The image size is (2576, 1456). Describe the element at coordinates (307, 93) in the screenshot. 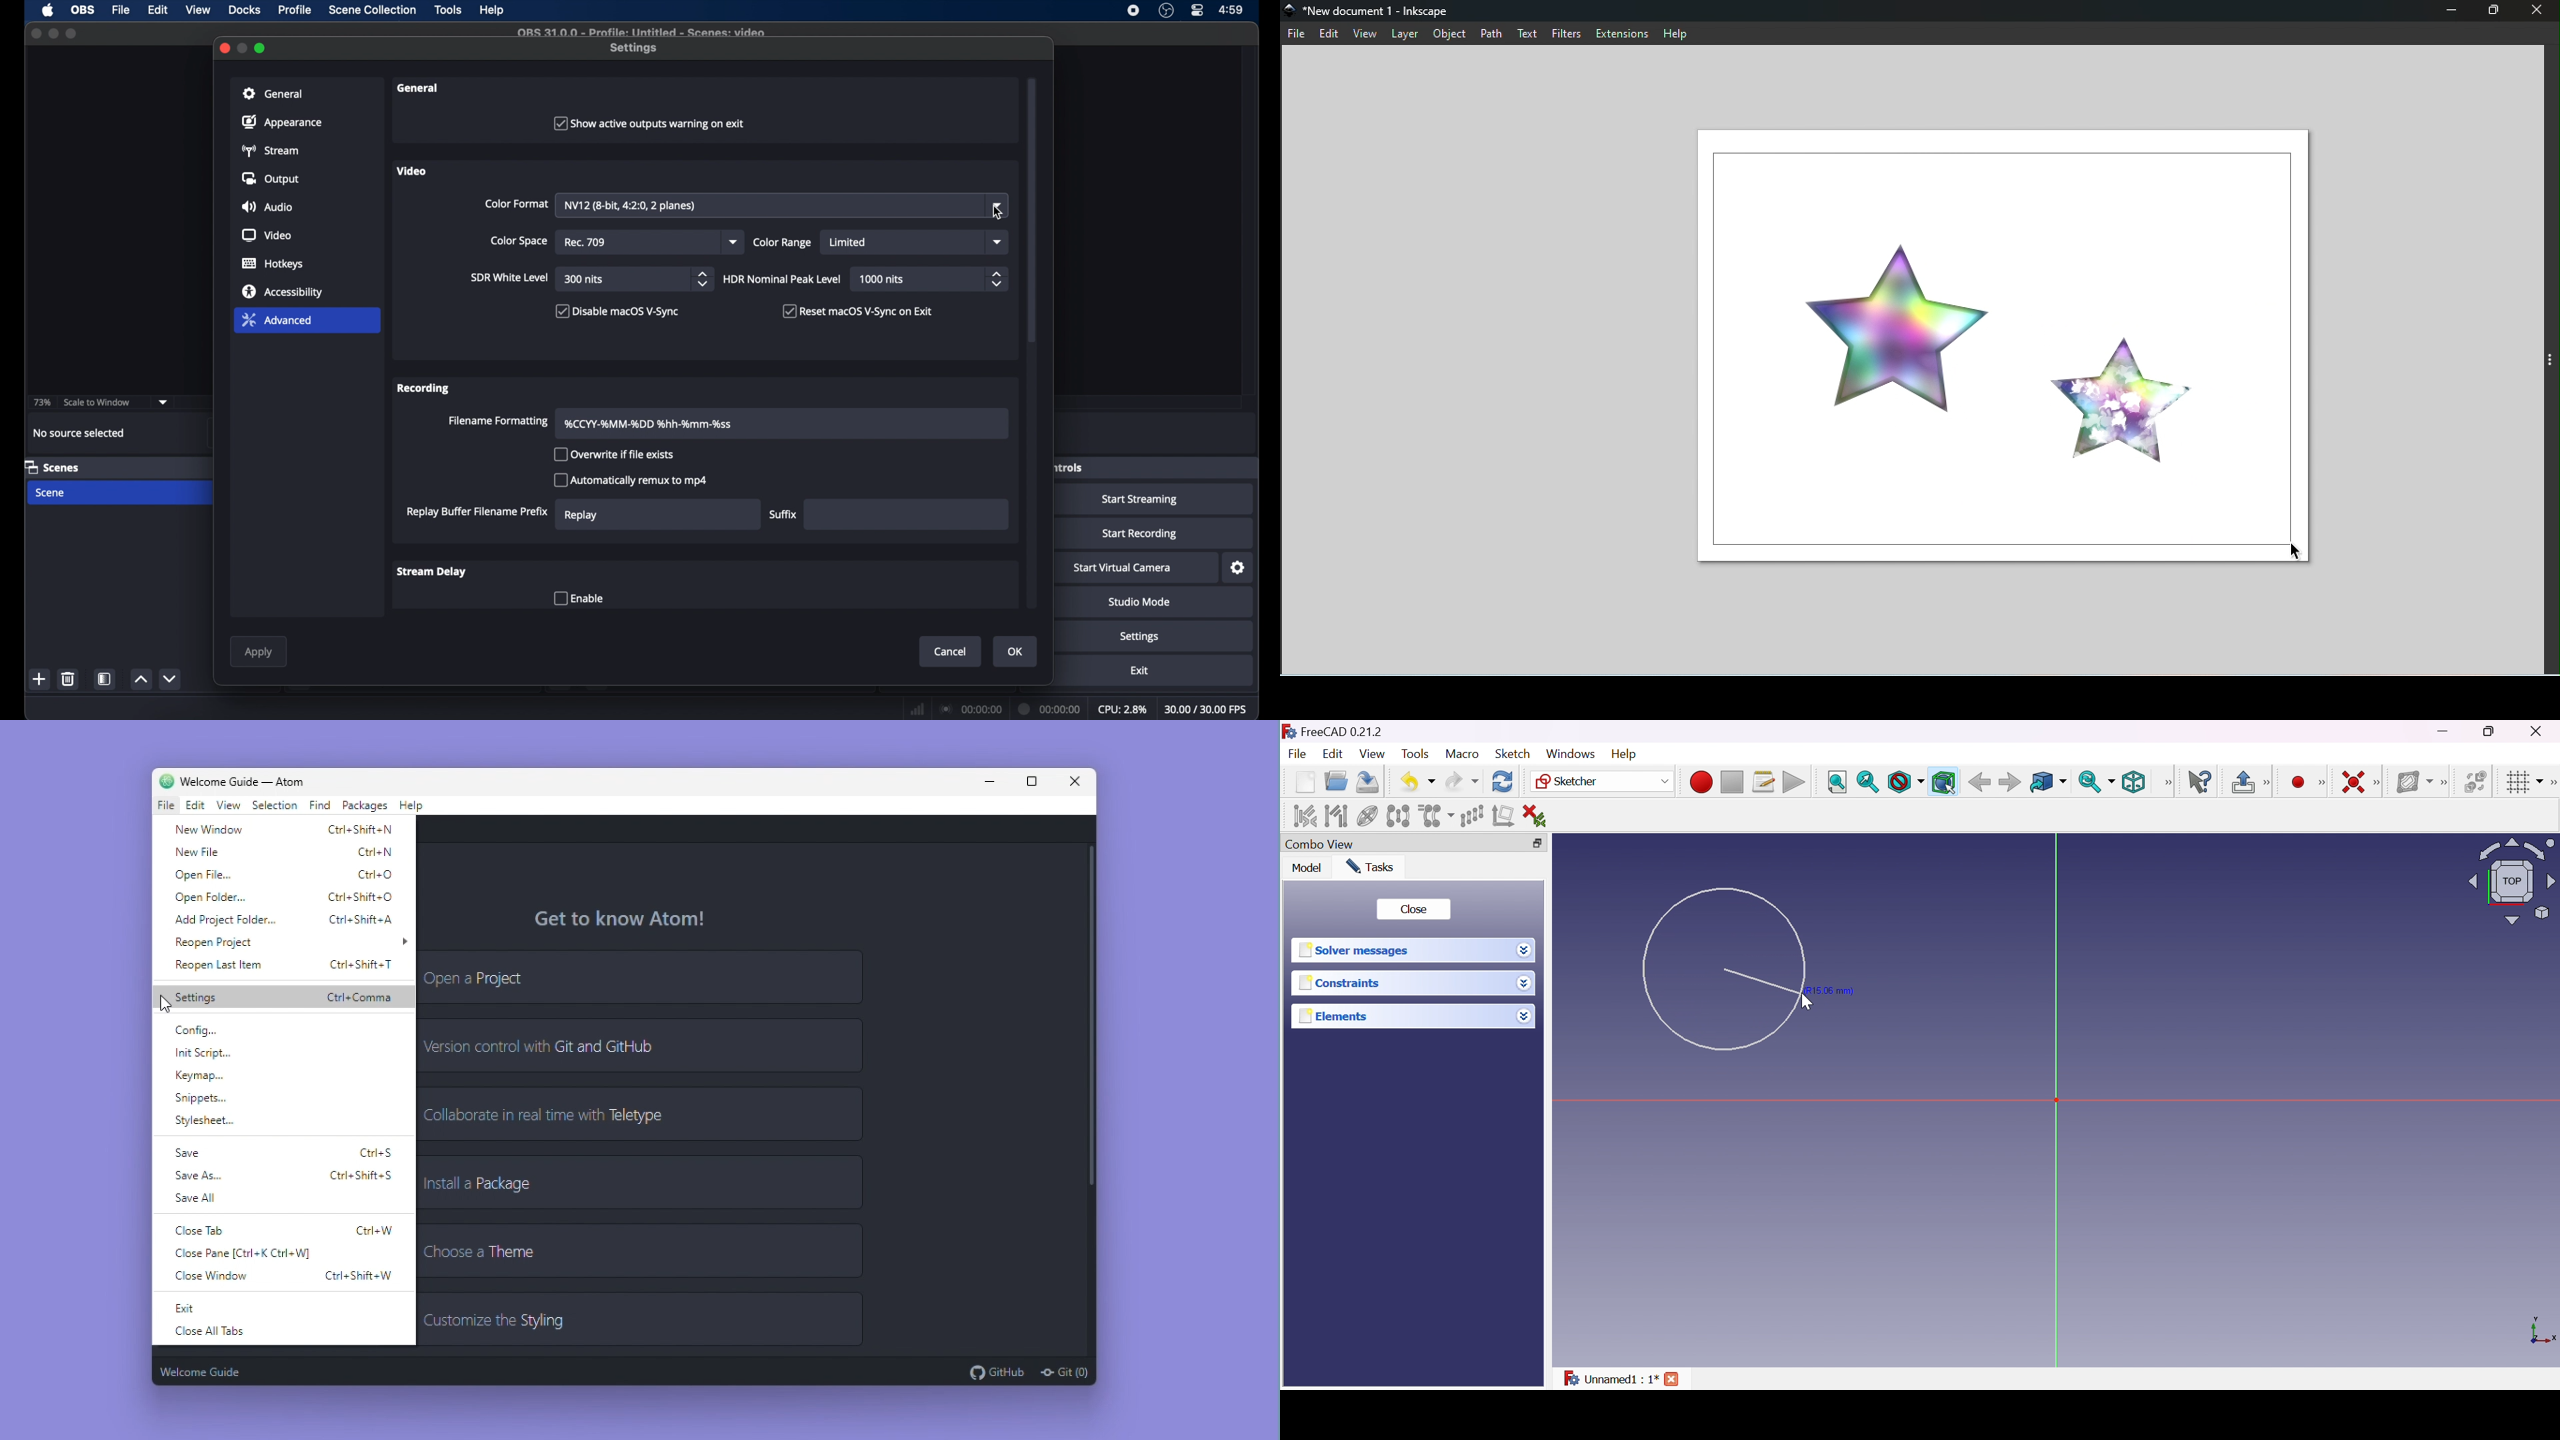

I see `general` at that location.